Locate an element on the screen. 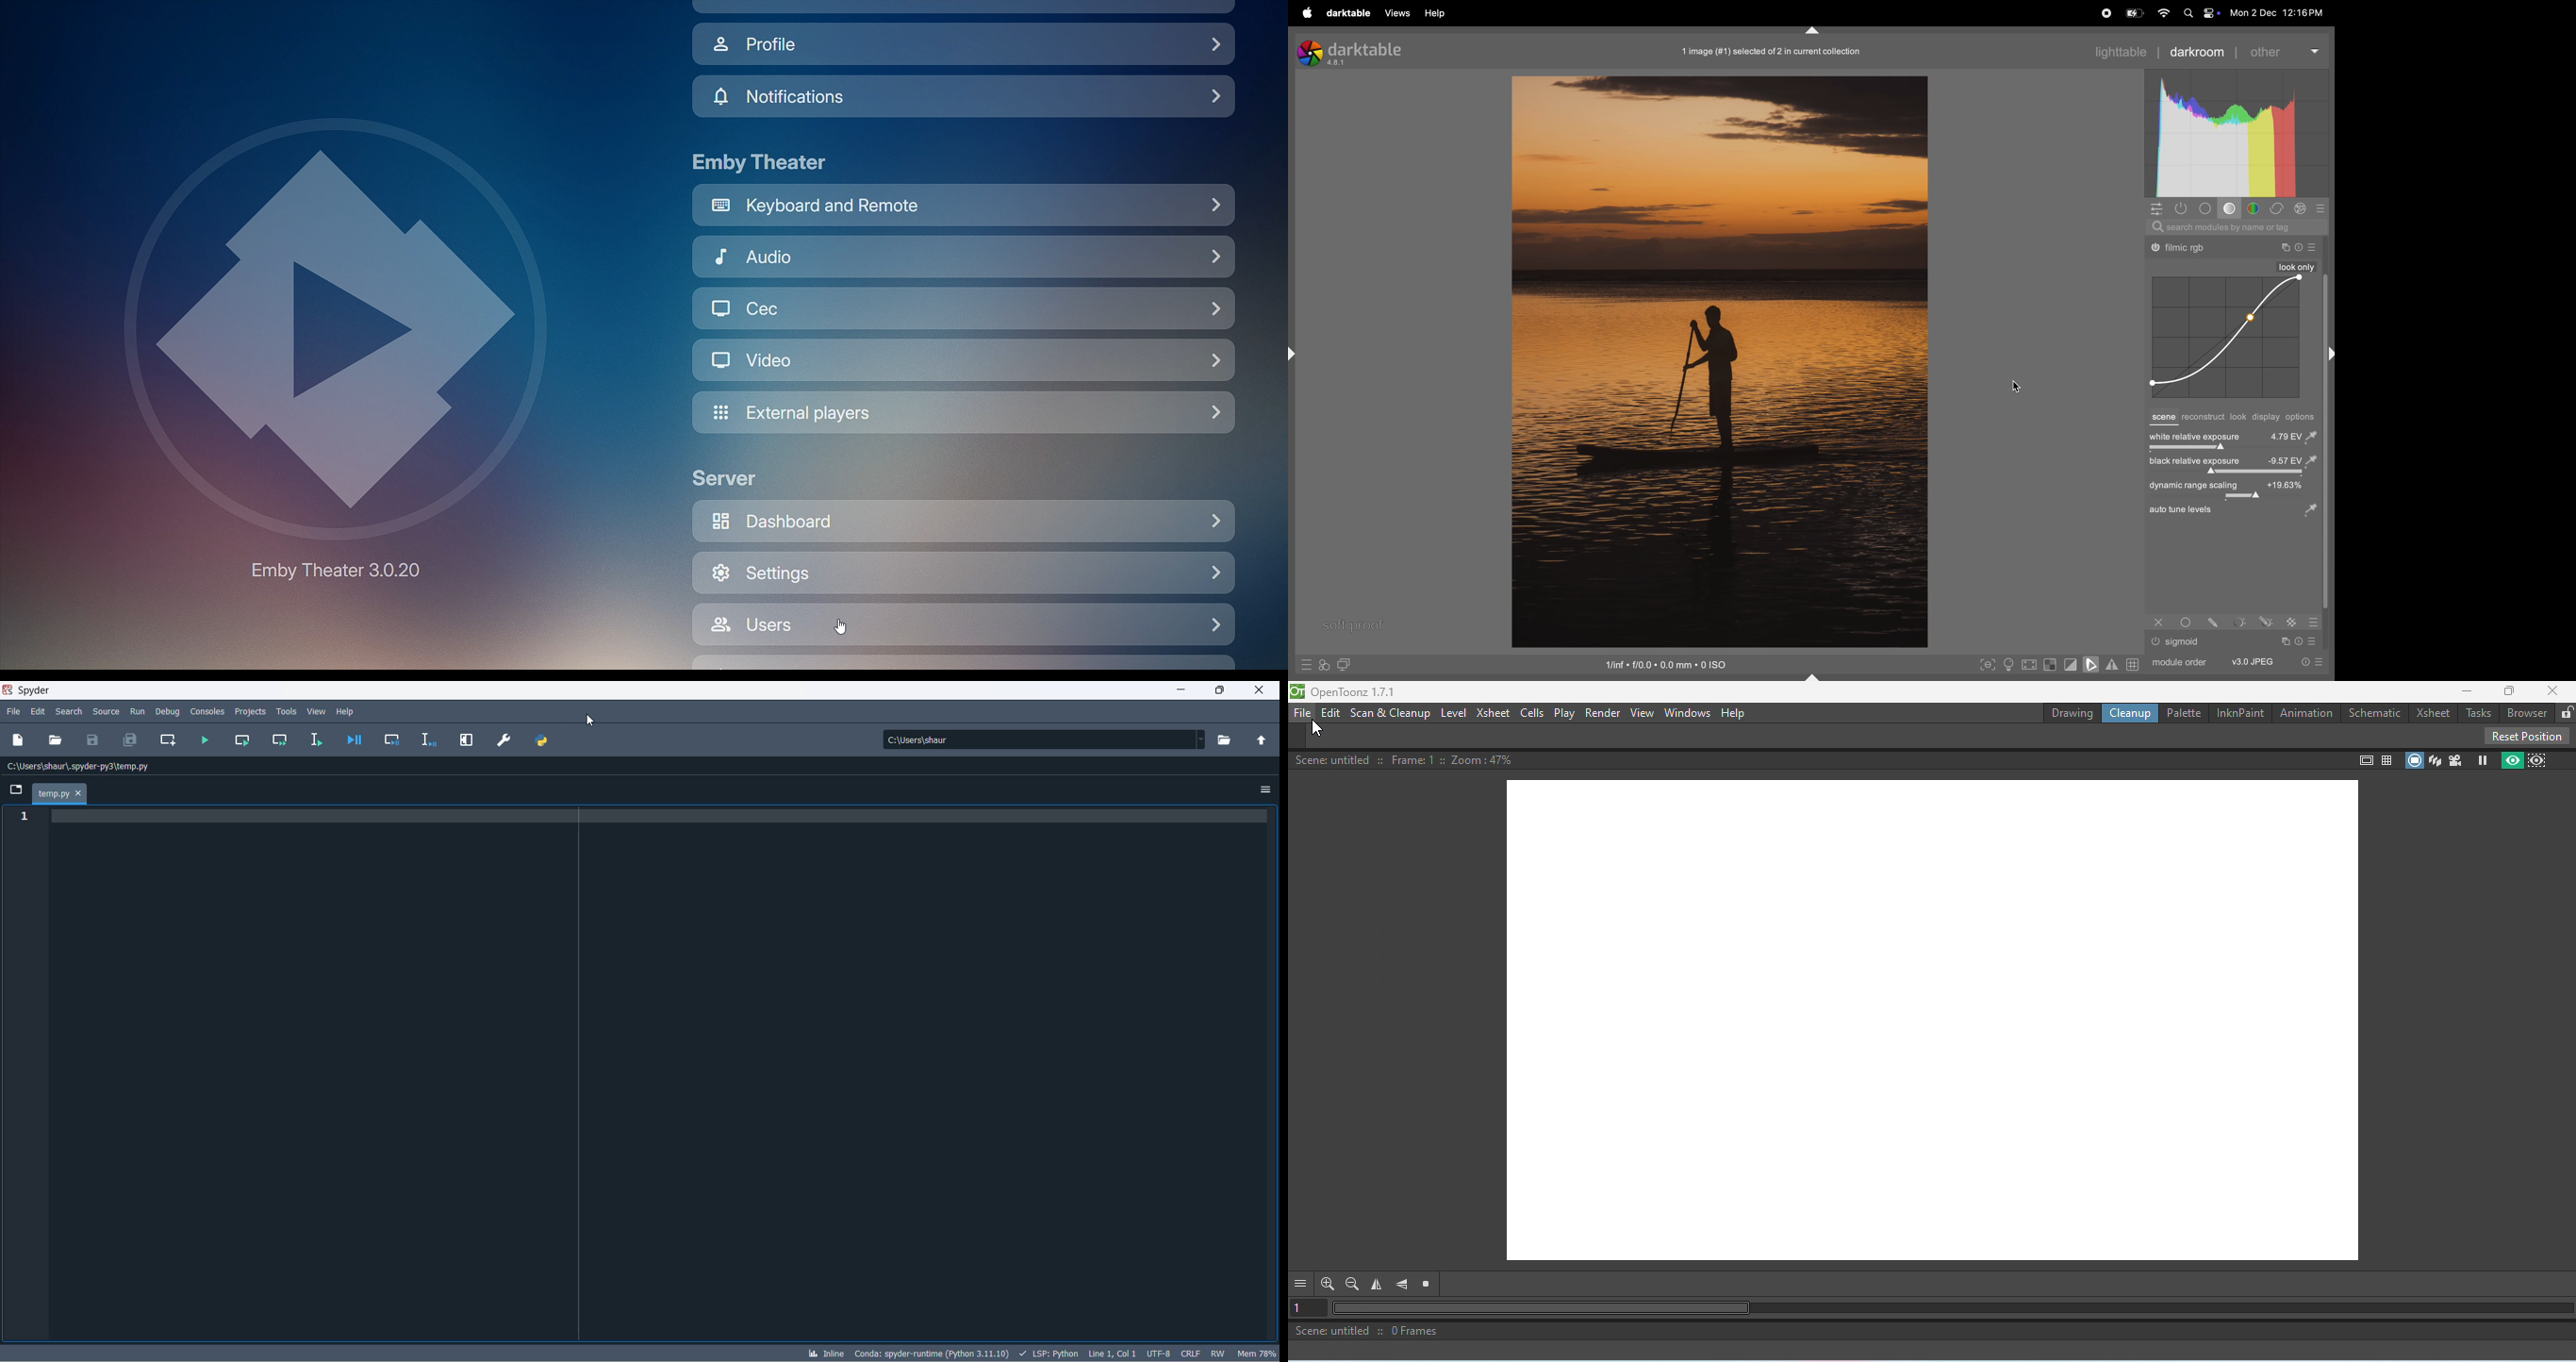 The width and height of the screenshot is (2576, 1372). directory is located at coordinates (1228, 740).